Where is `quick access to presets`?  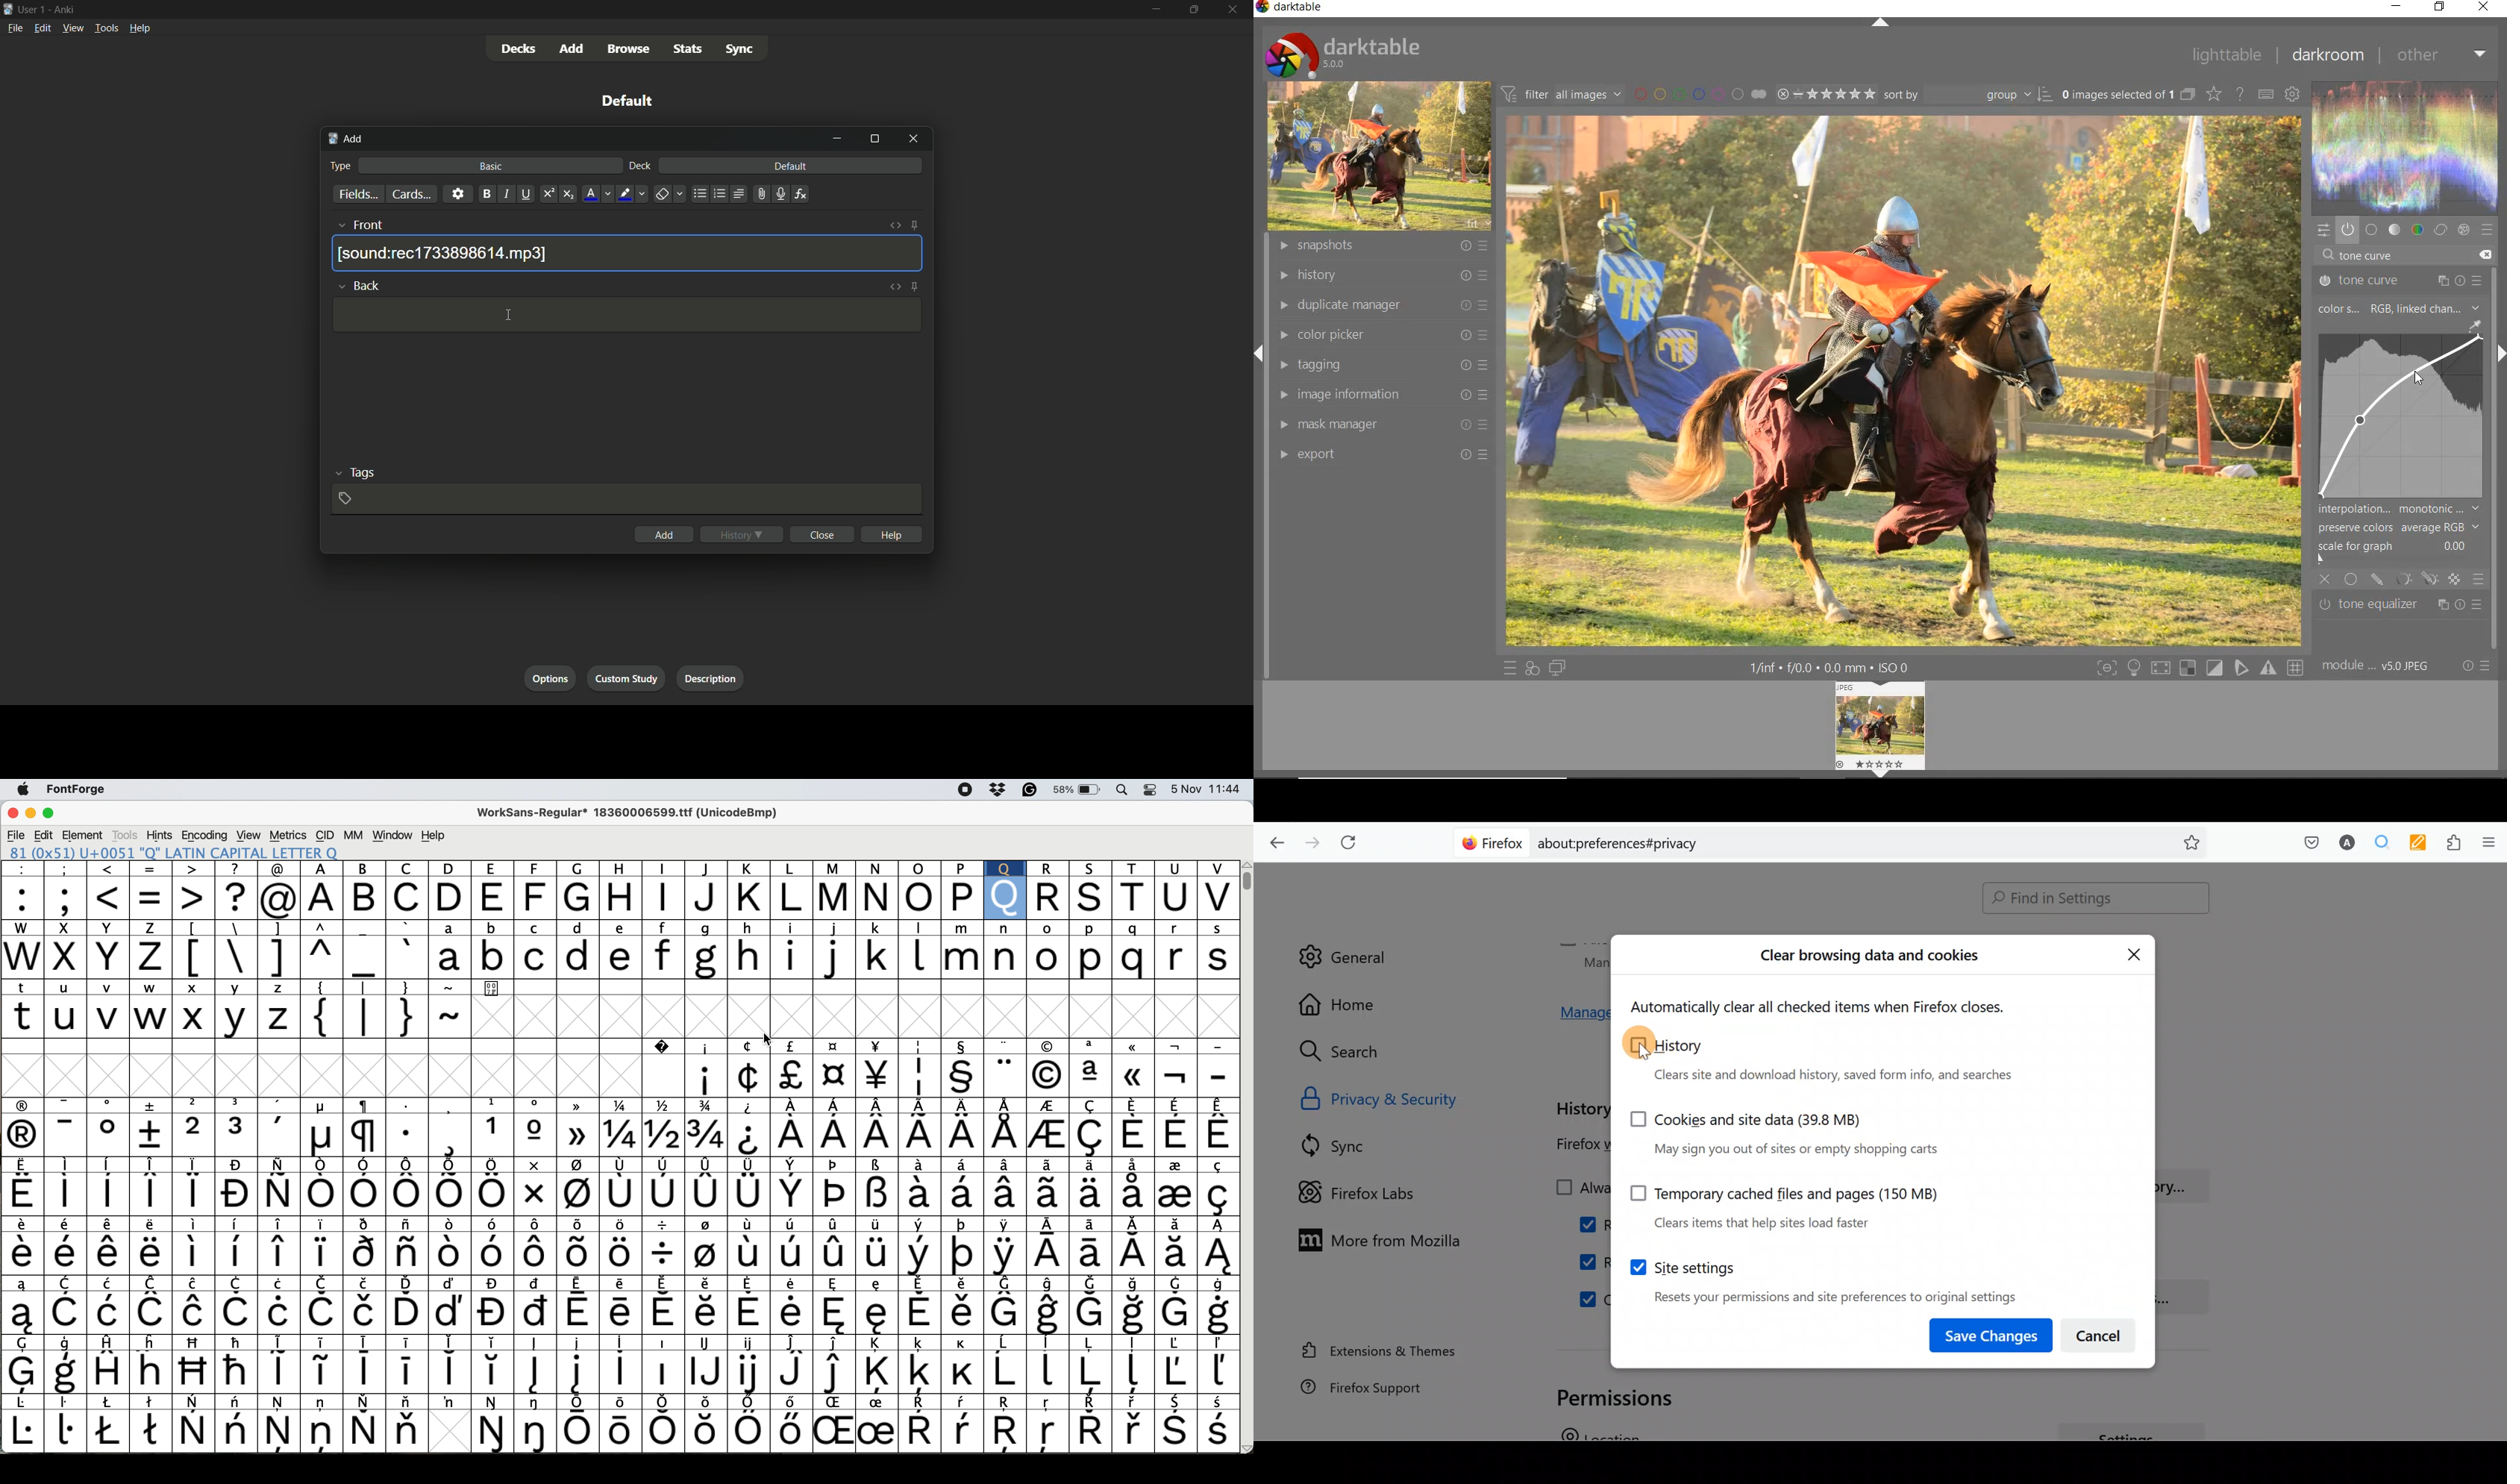
quick access to presets is located at coordinates (1510, 669).